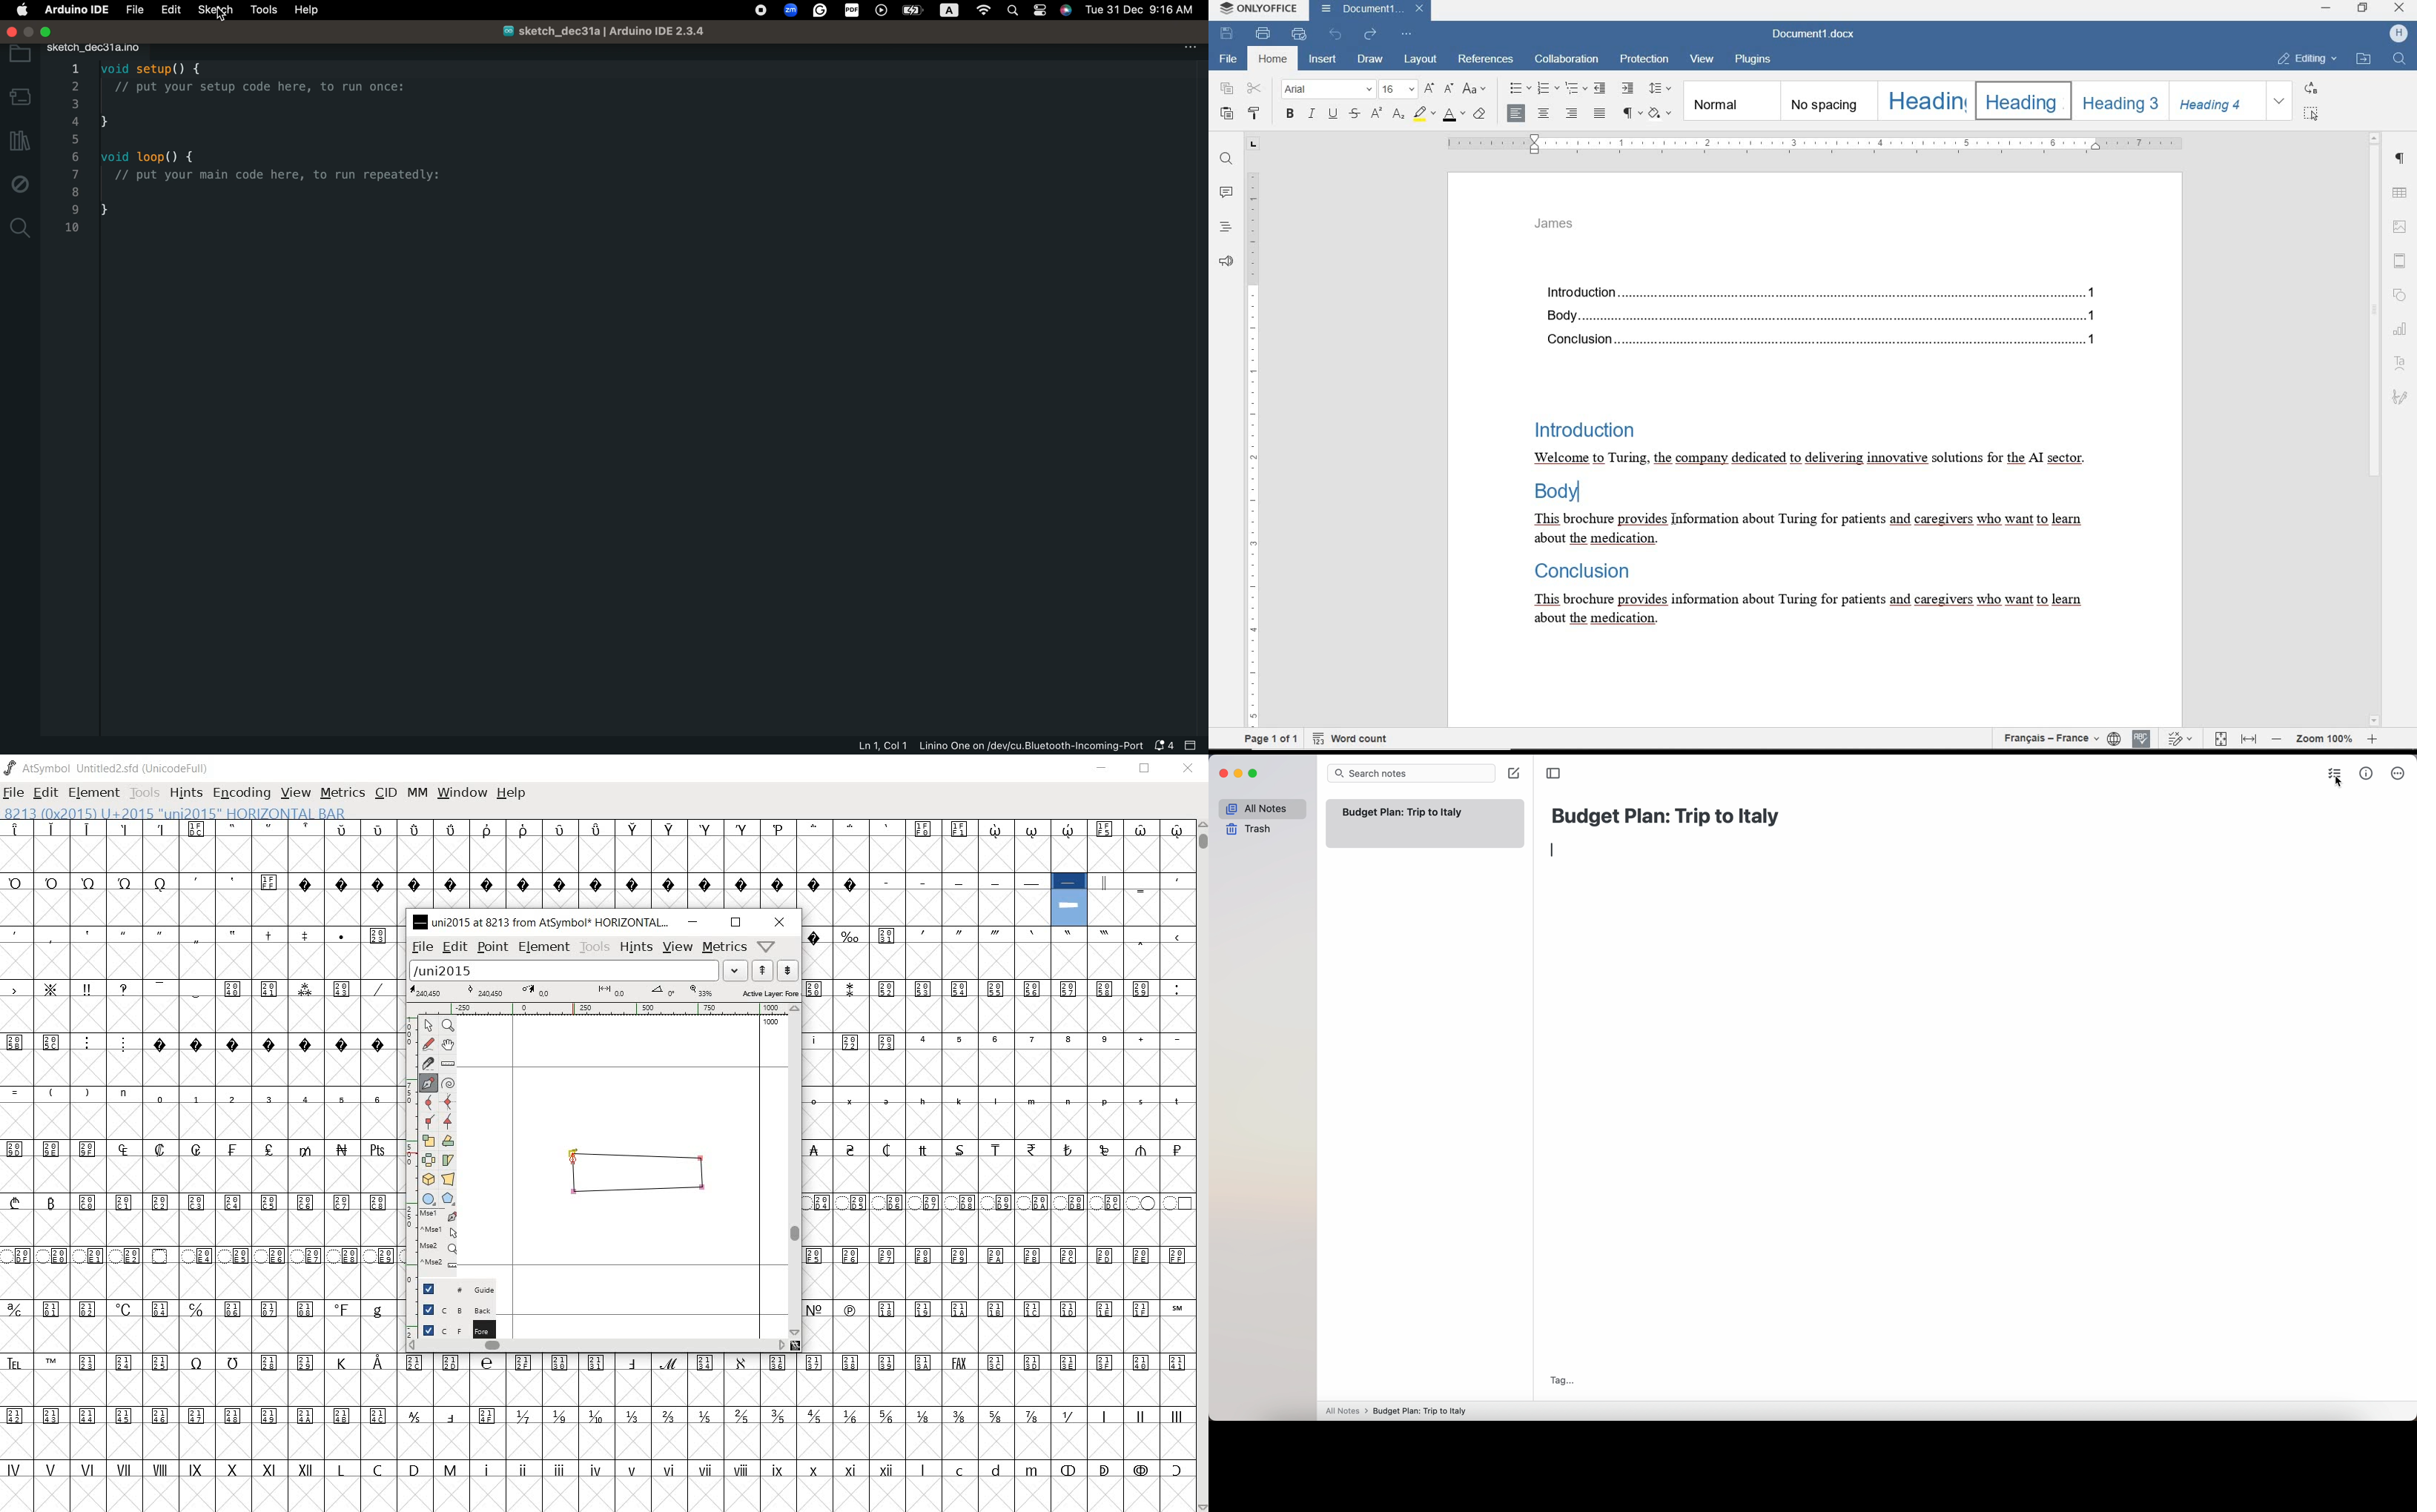 This screenshot has height=1512, width=2436. What do you see at coordinates (629, 1176) in the screenshot?
I see `horizontal bar glyph added` at bounding box center [629, 1176].